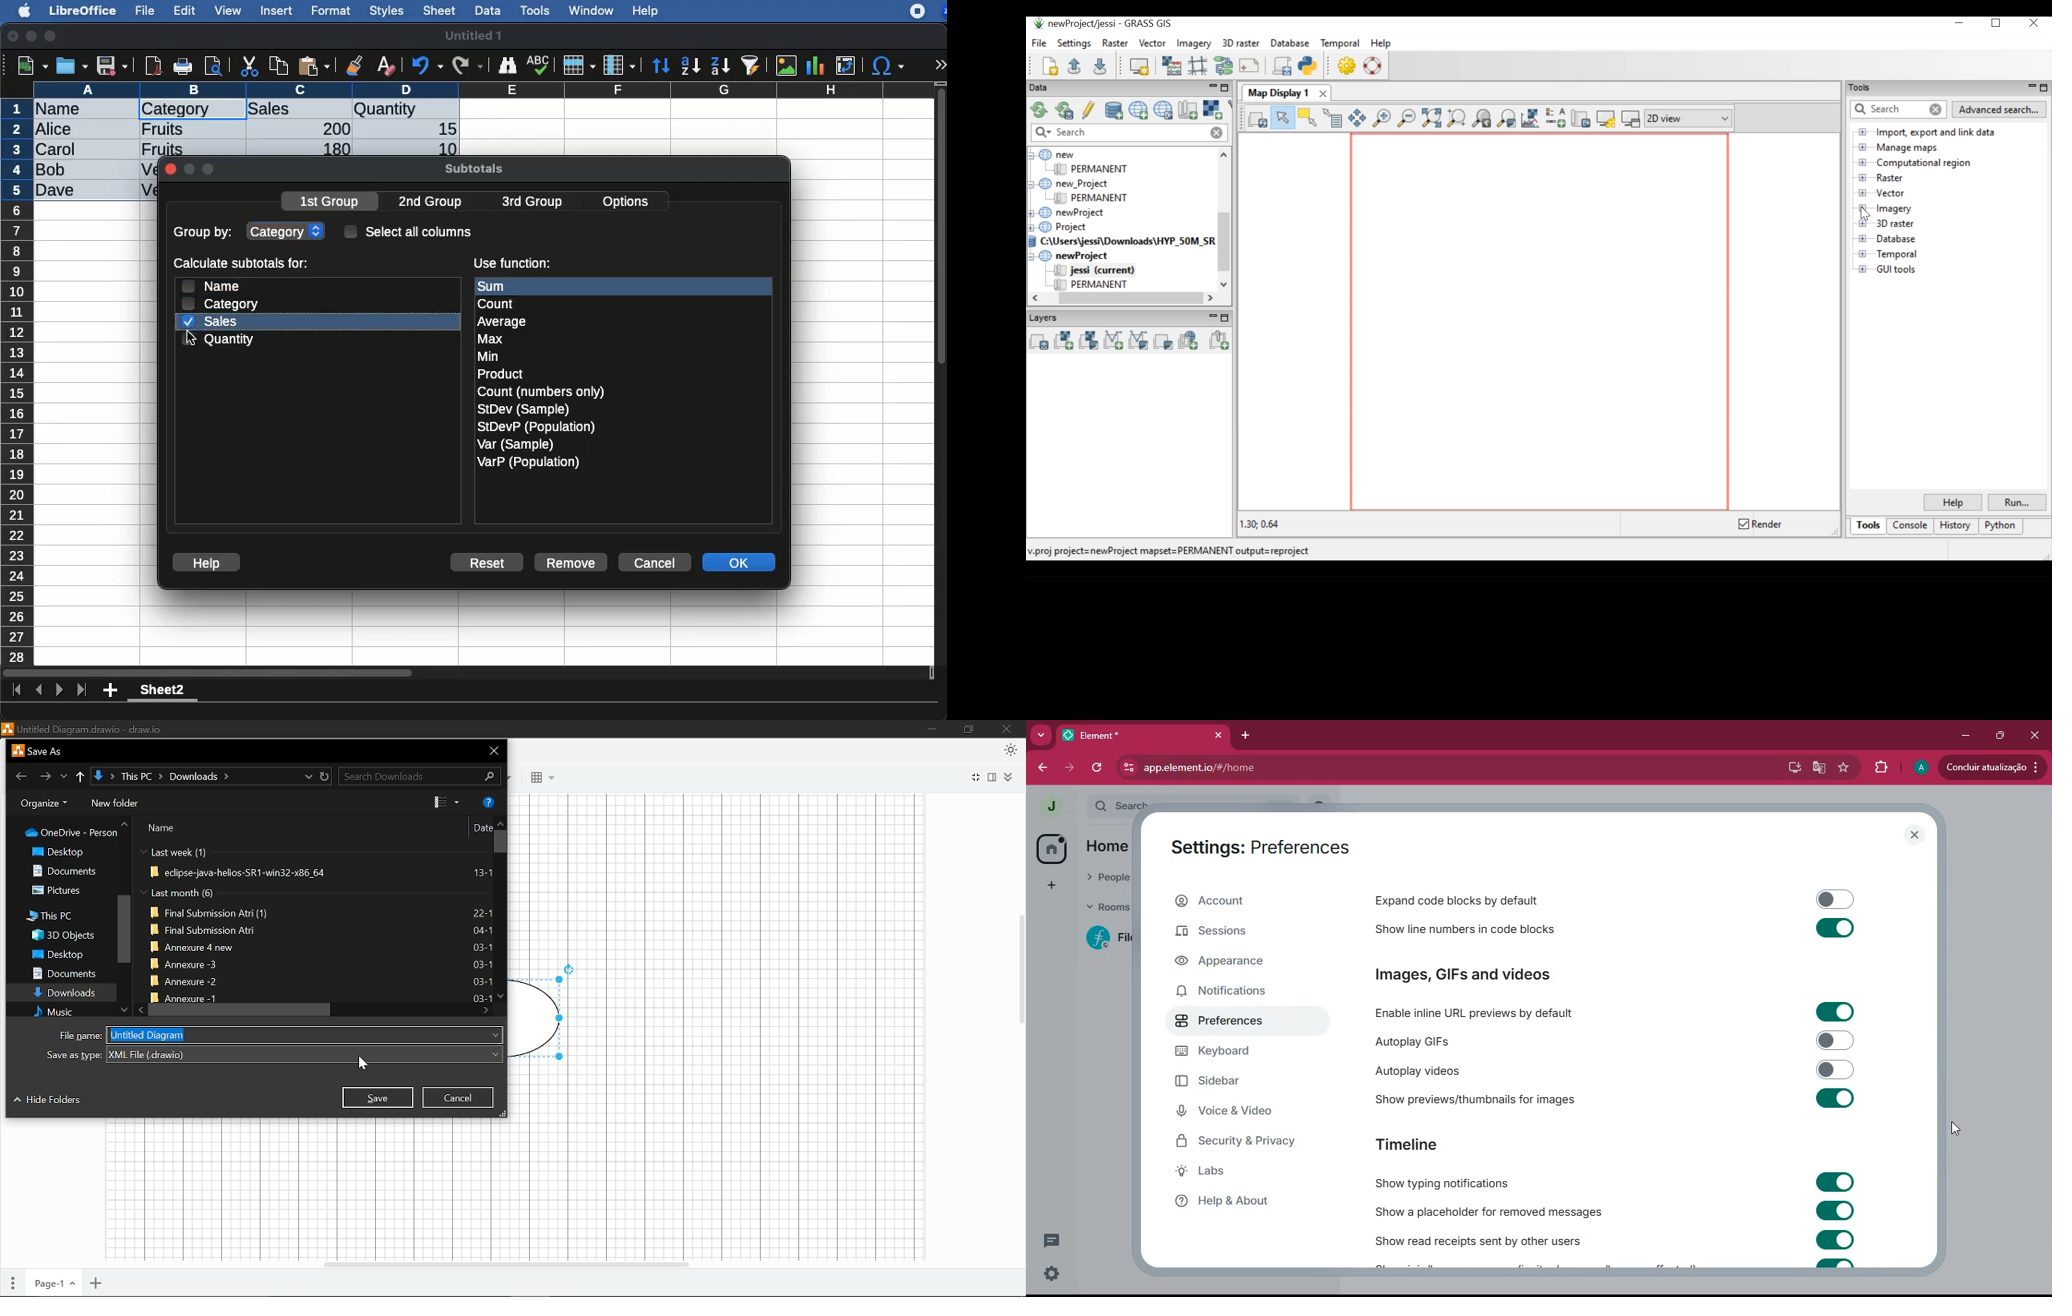 The height and width of the screenshot is (1316, 2072). What do you see at coordinates (125, 1010) in the screenshot?
I see `Move down in folders` at bounding box center [125, 1010].